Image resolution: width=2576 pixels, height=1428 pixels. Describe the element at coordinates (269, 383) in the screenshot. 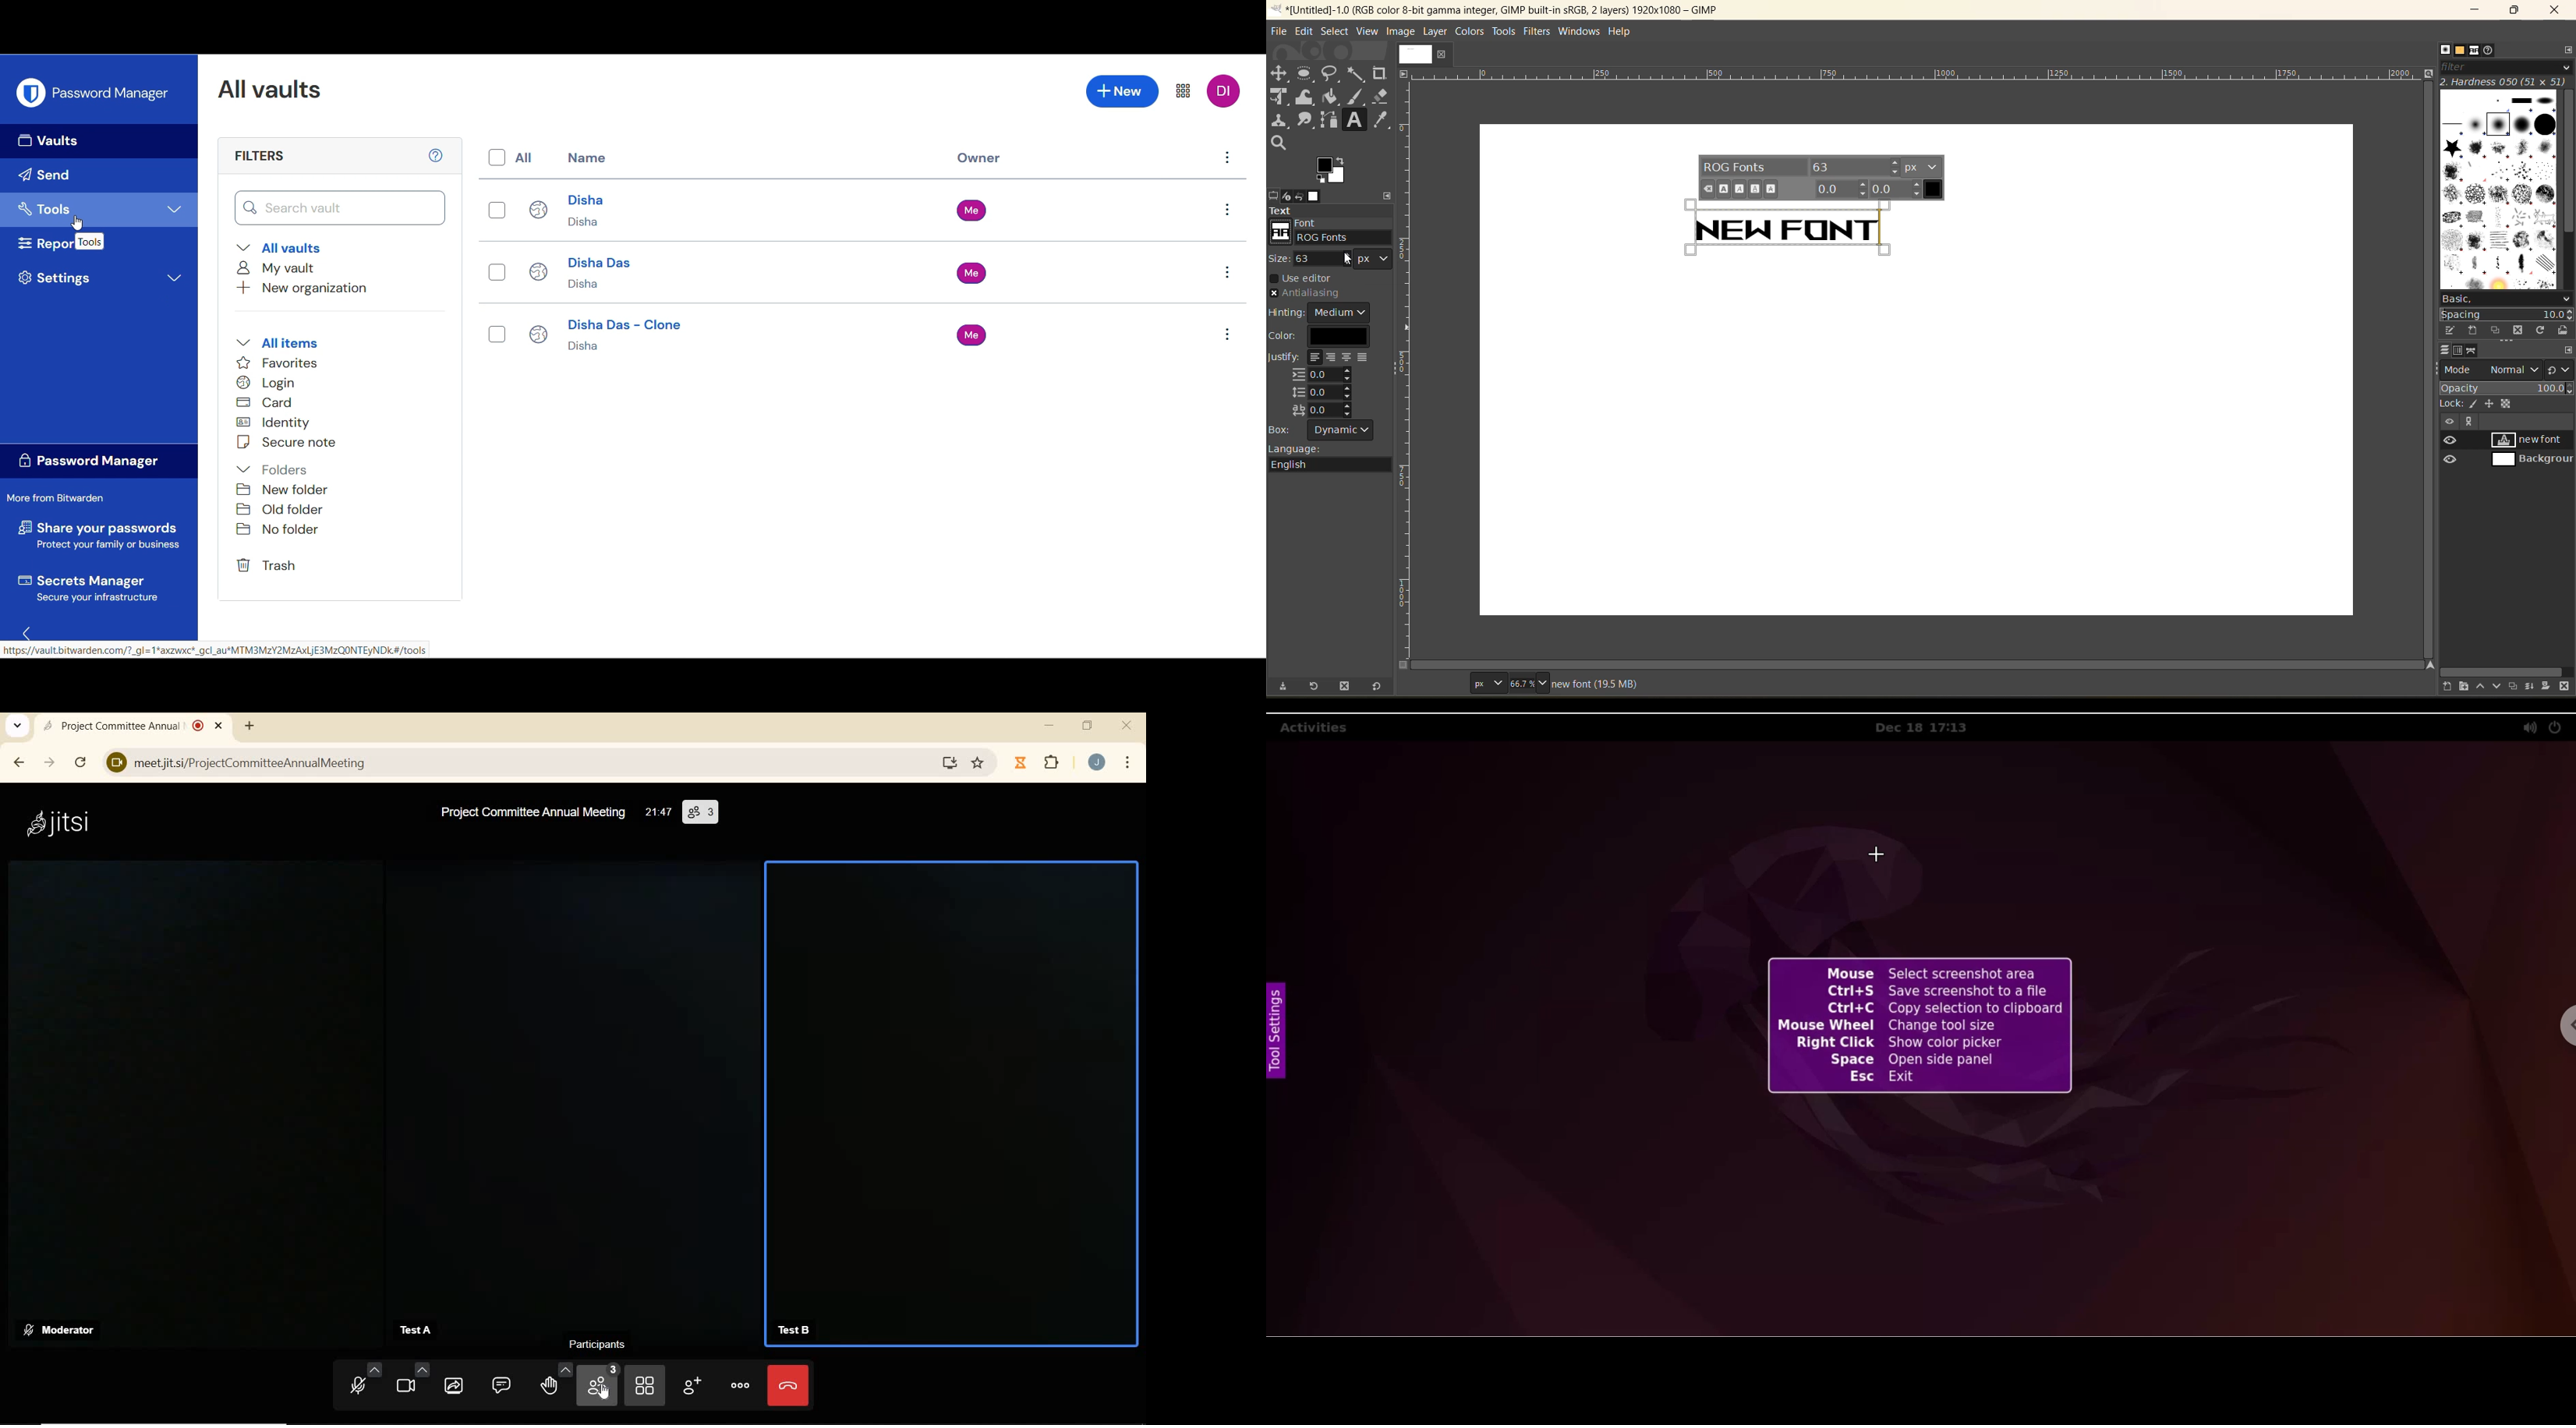

I see `Login` at that location.